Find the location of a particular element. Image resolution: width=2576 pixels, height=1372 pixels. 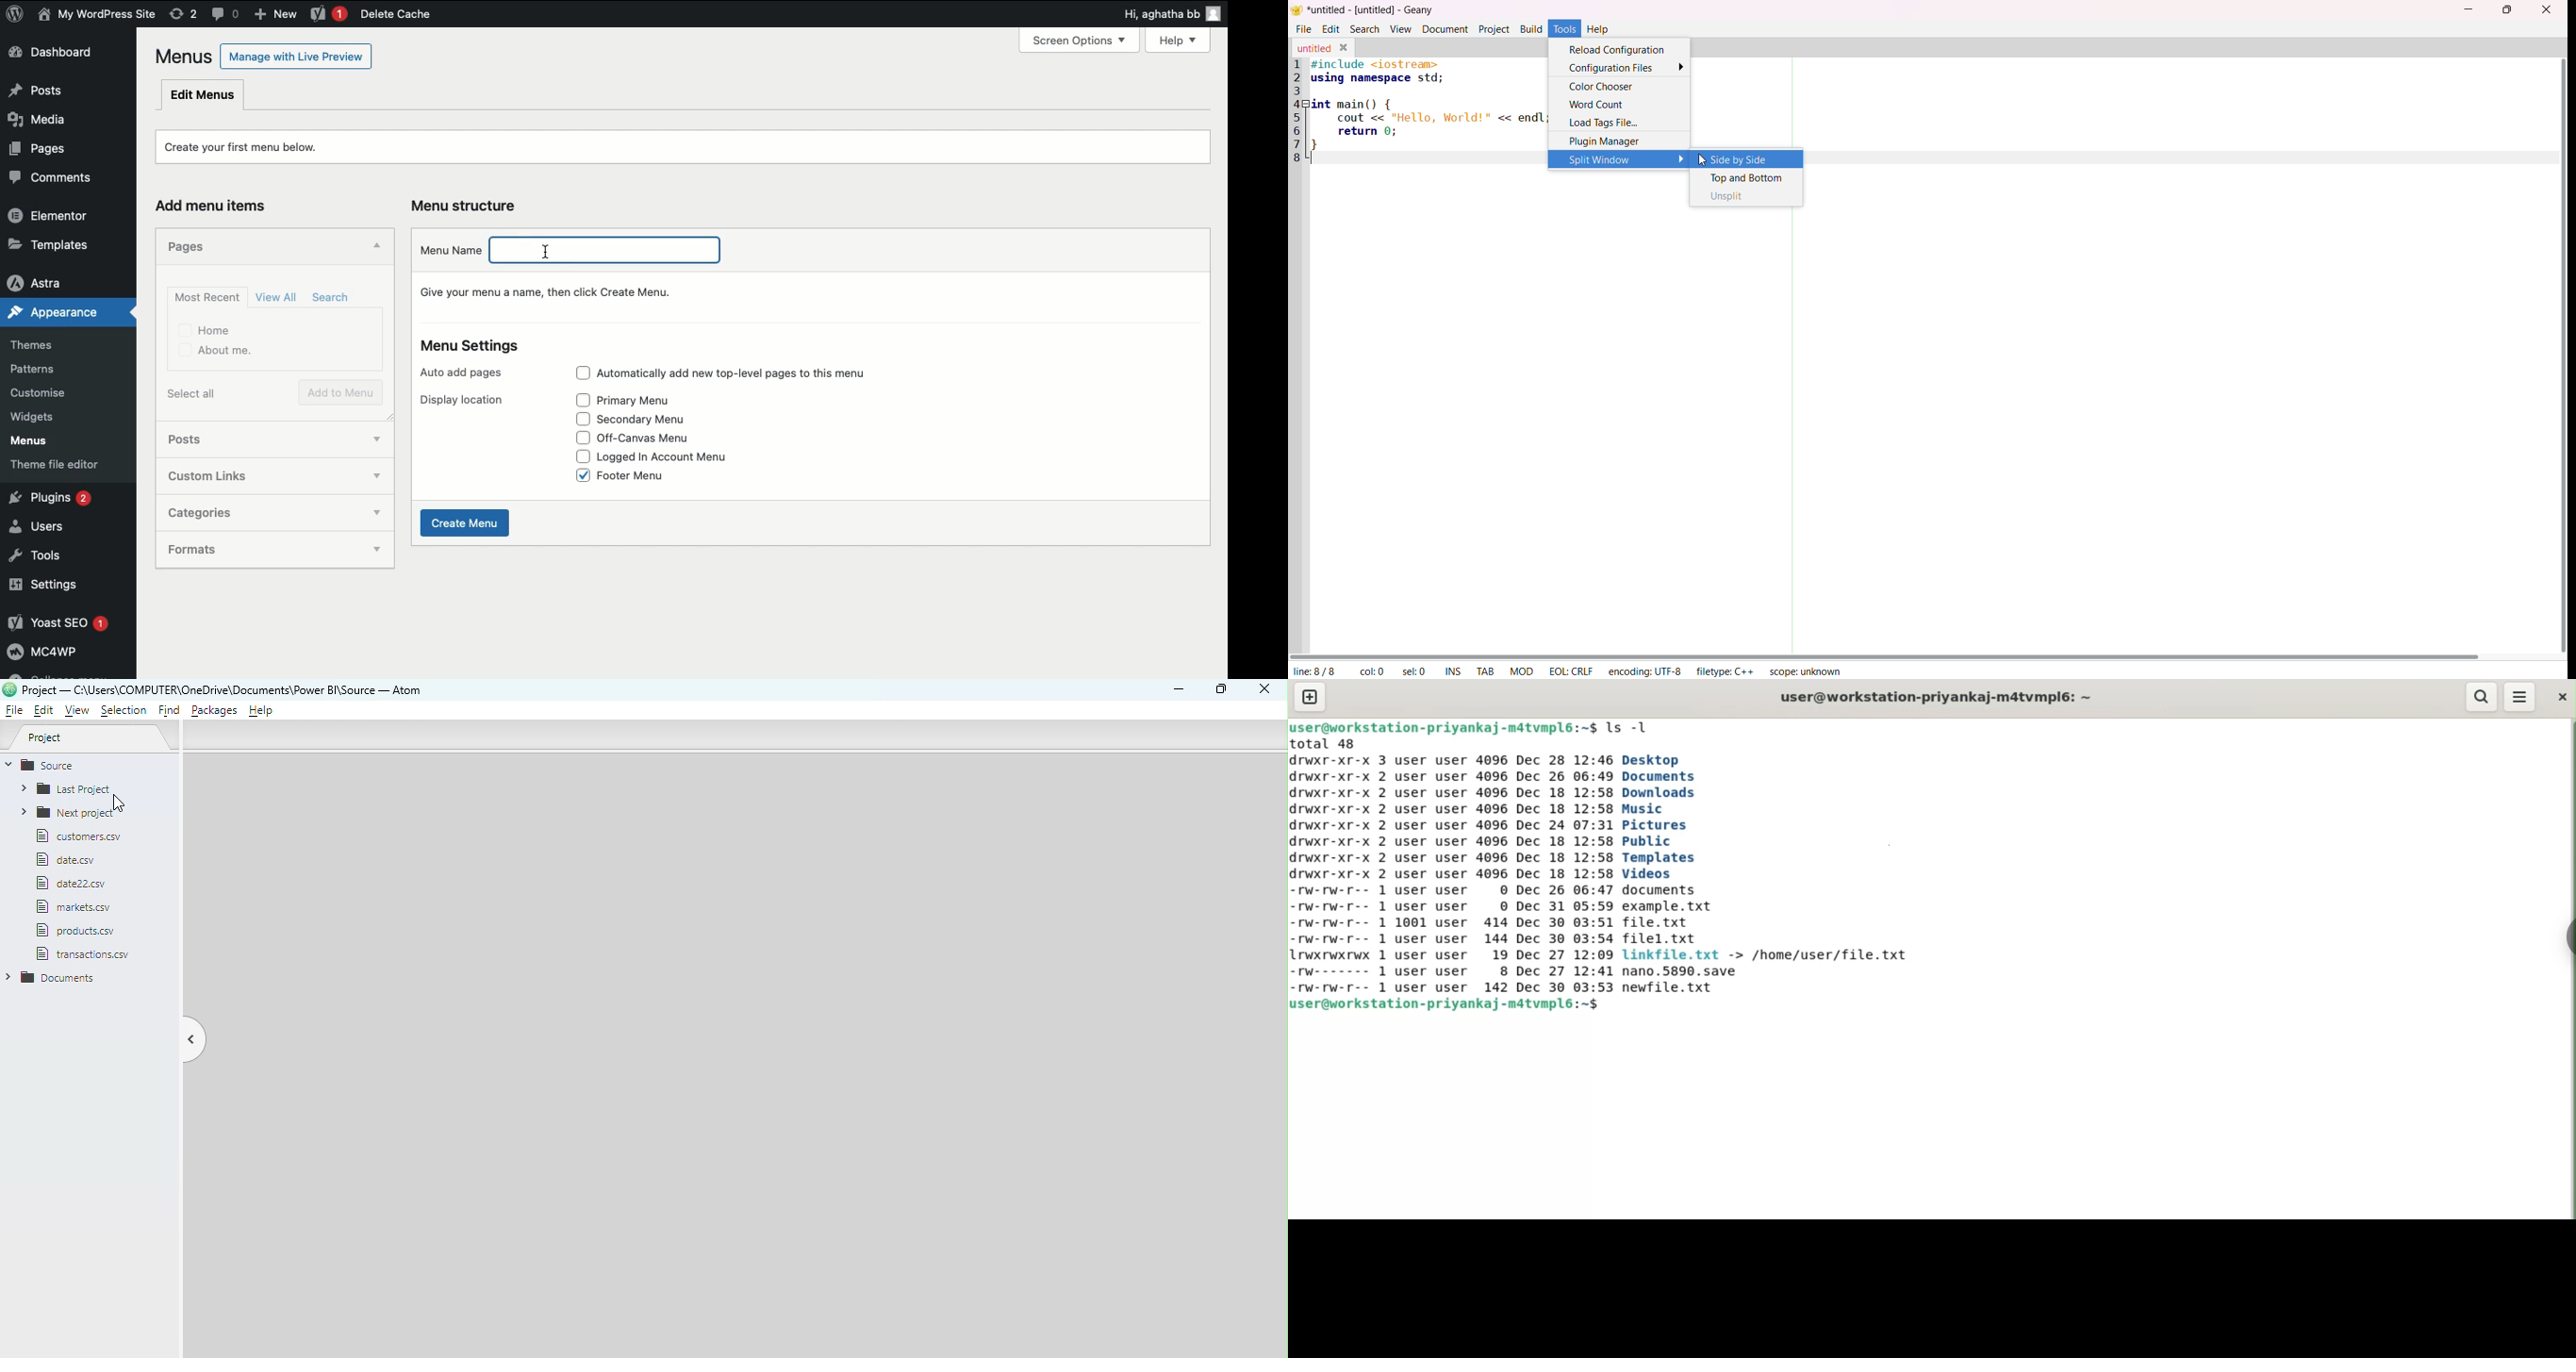

Primary menu is located at coordinates (641, 402).